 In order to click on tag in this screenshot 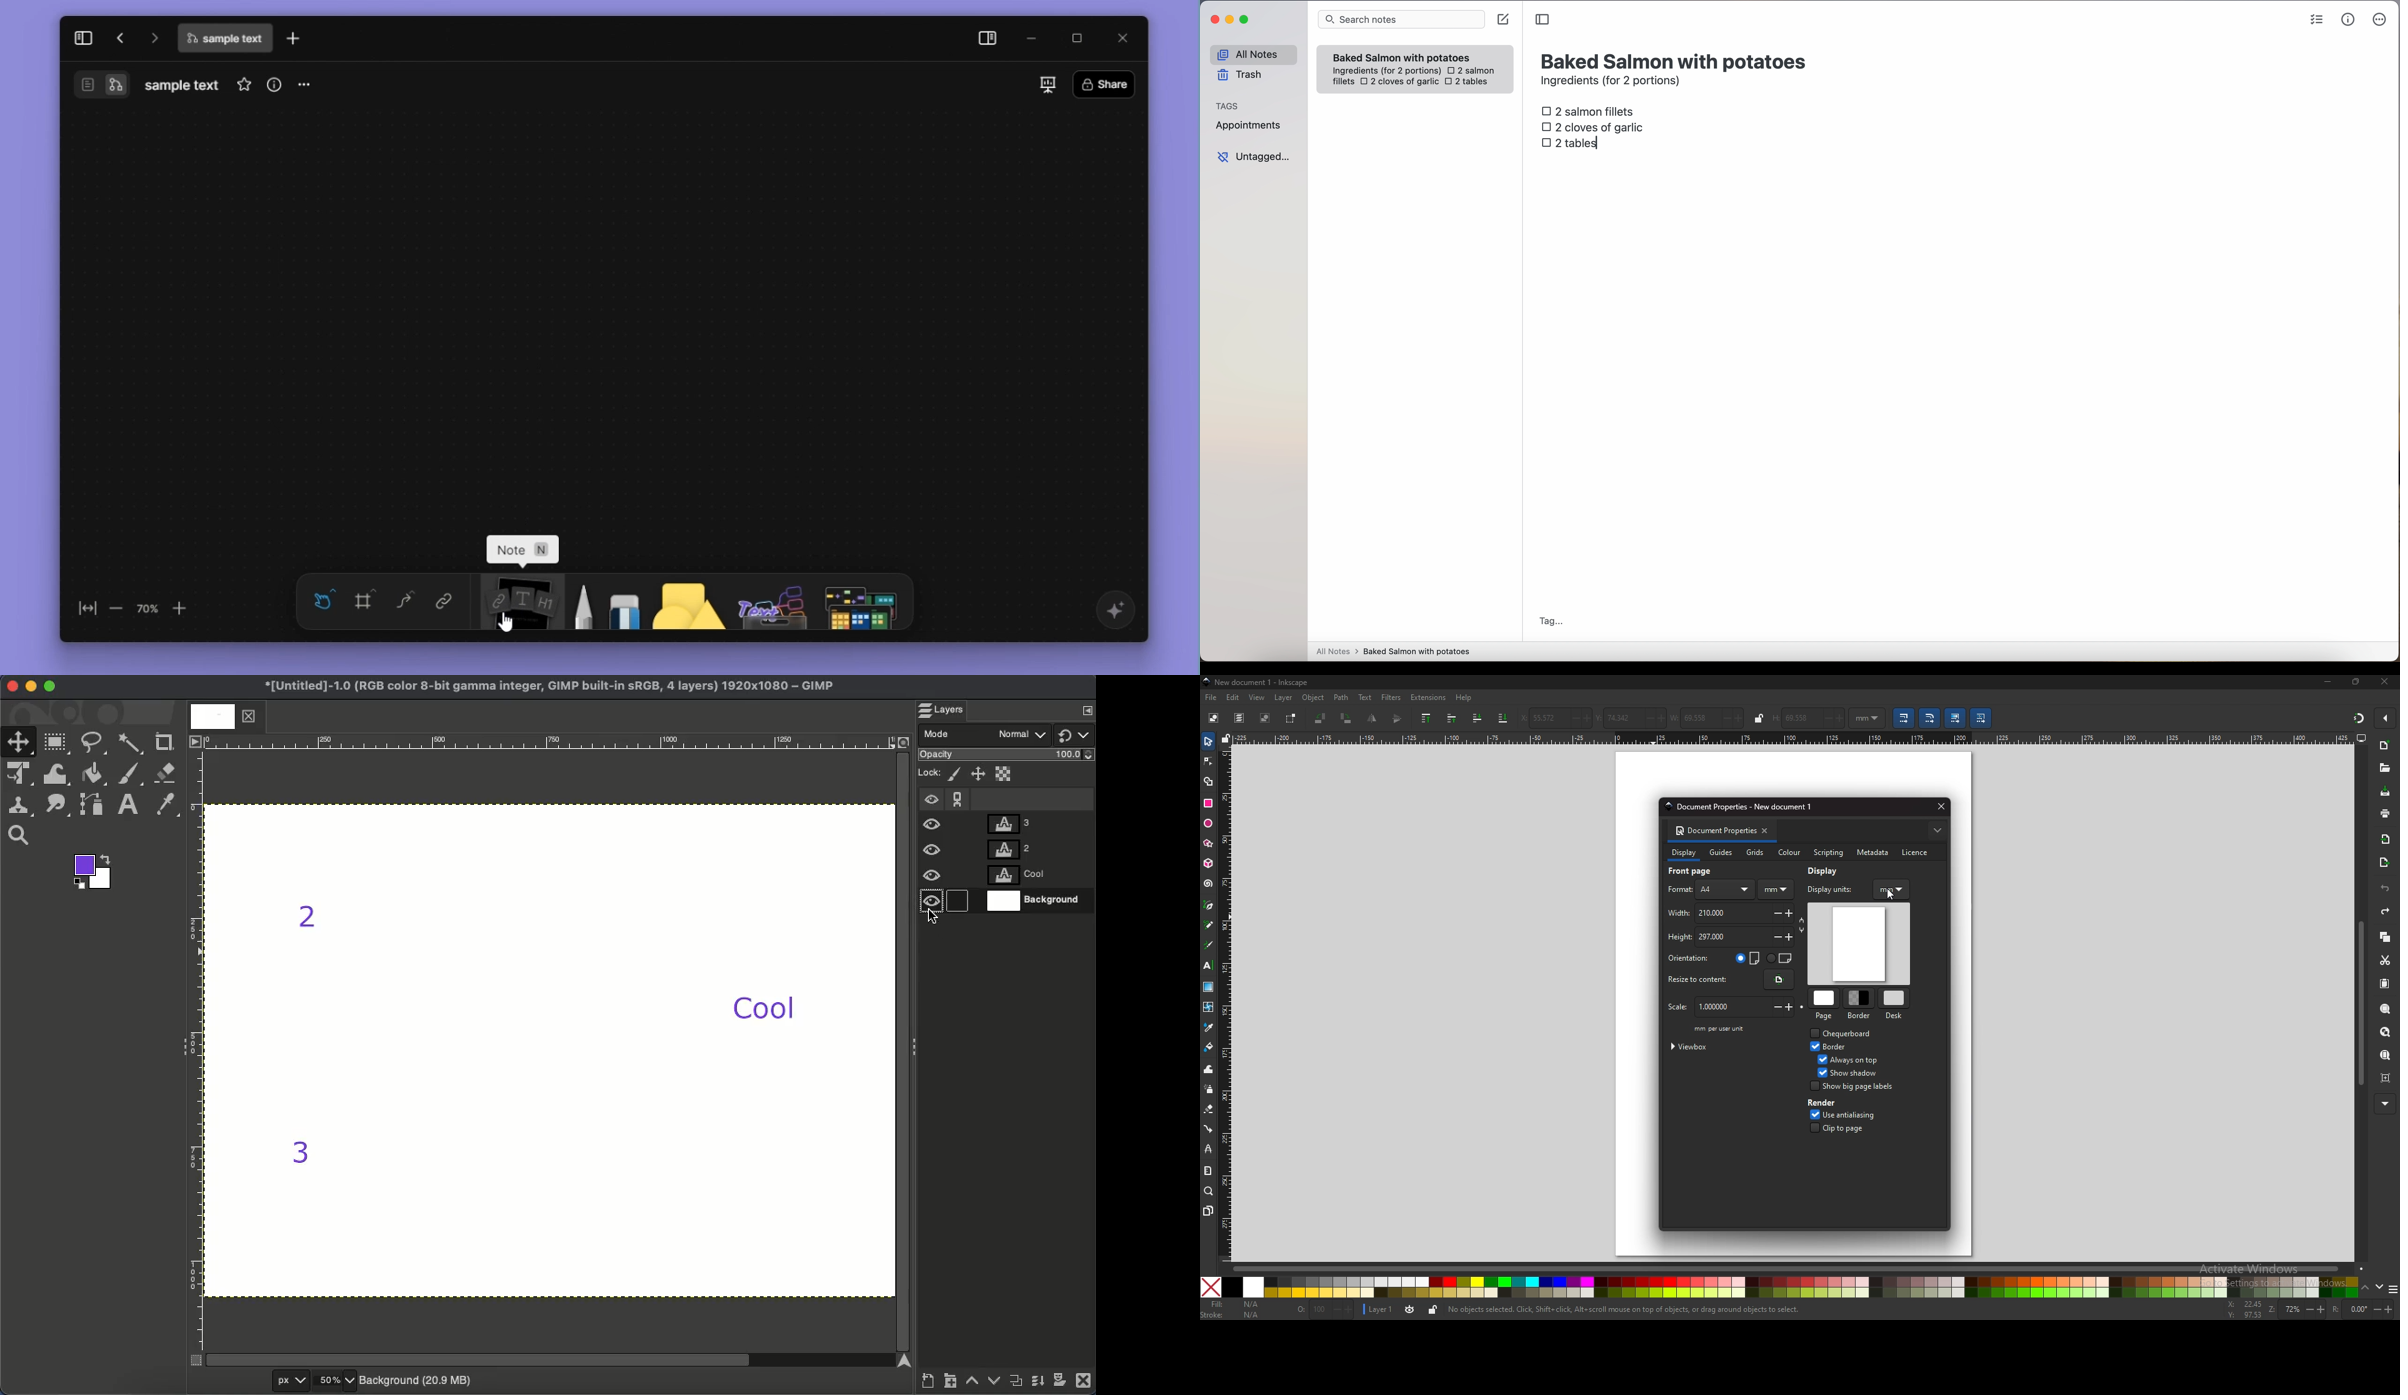, I will do `click(1550, 622)`.